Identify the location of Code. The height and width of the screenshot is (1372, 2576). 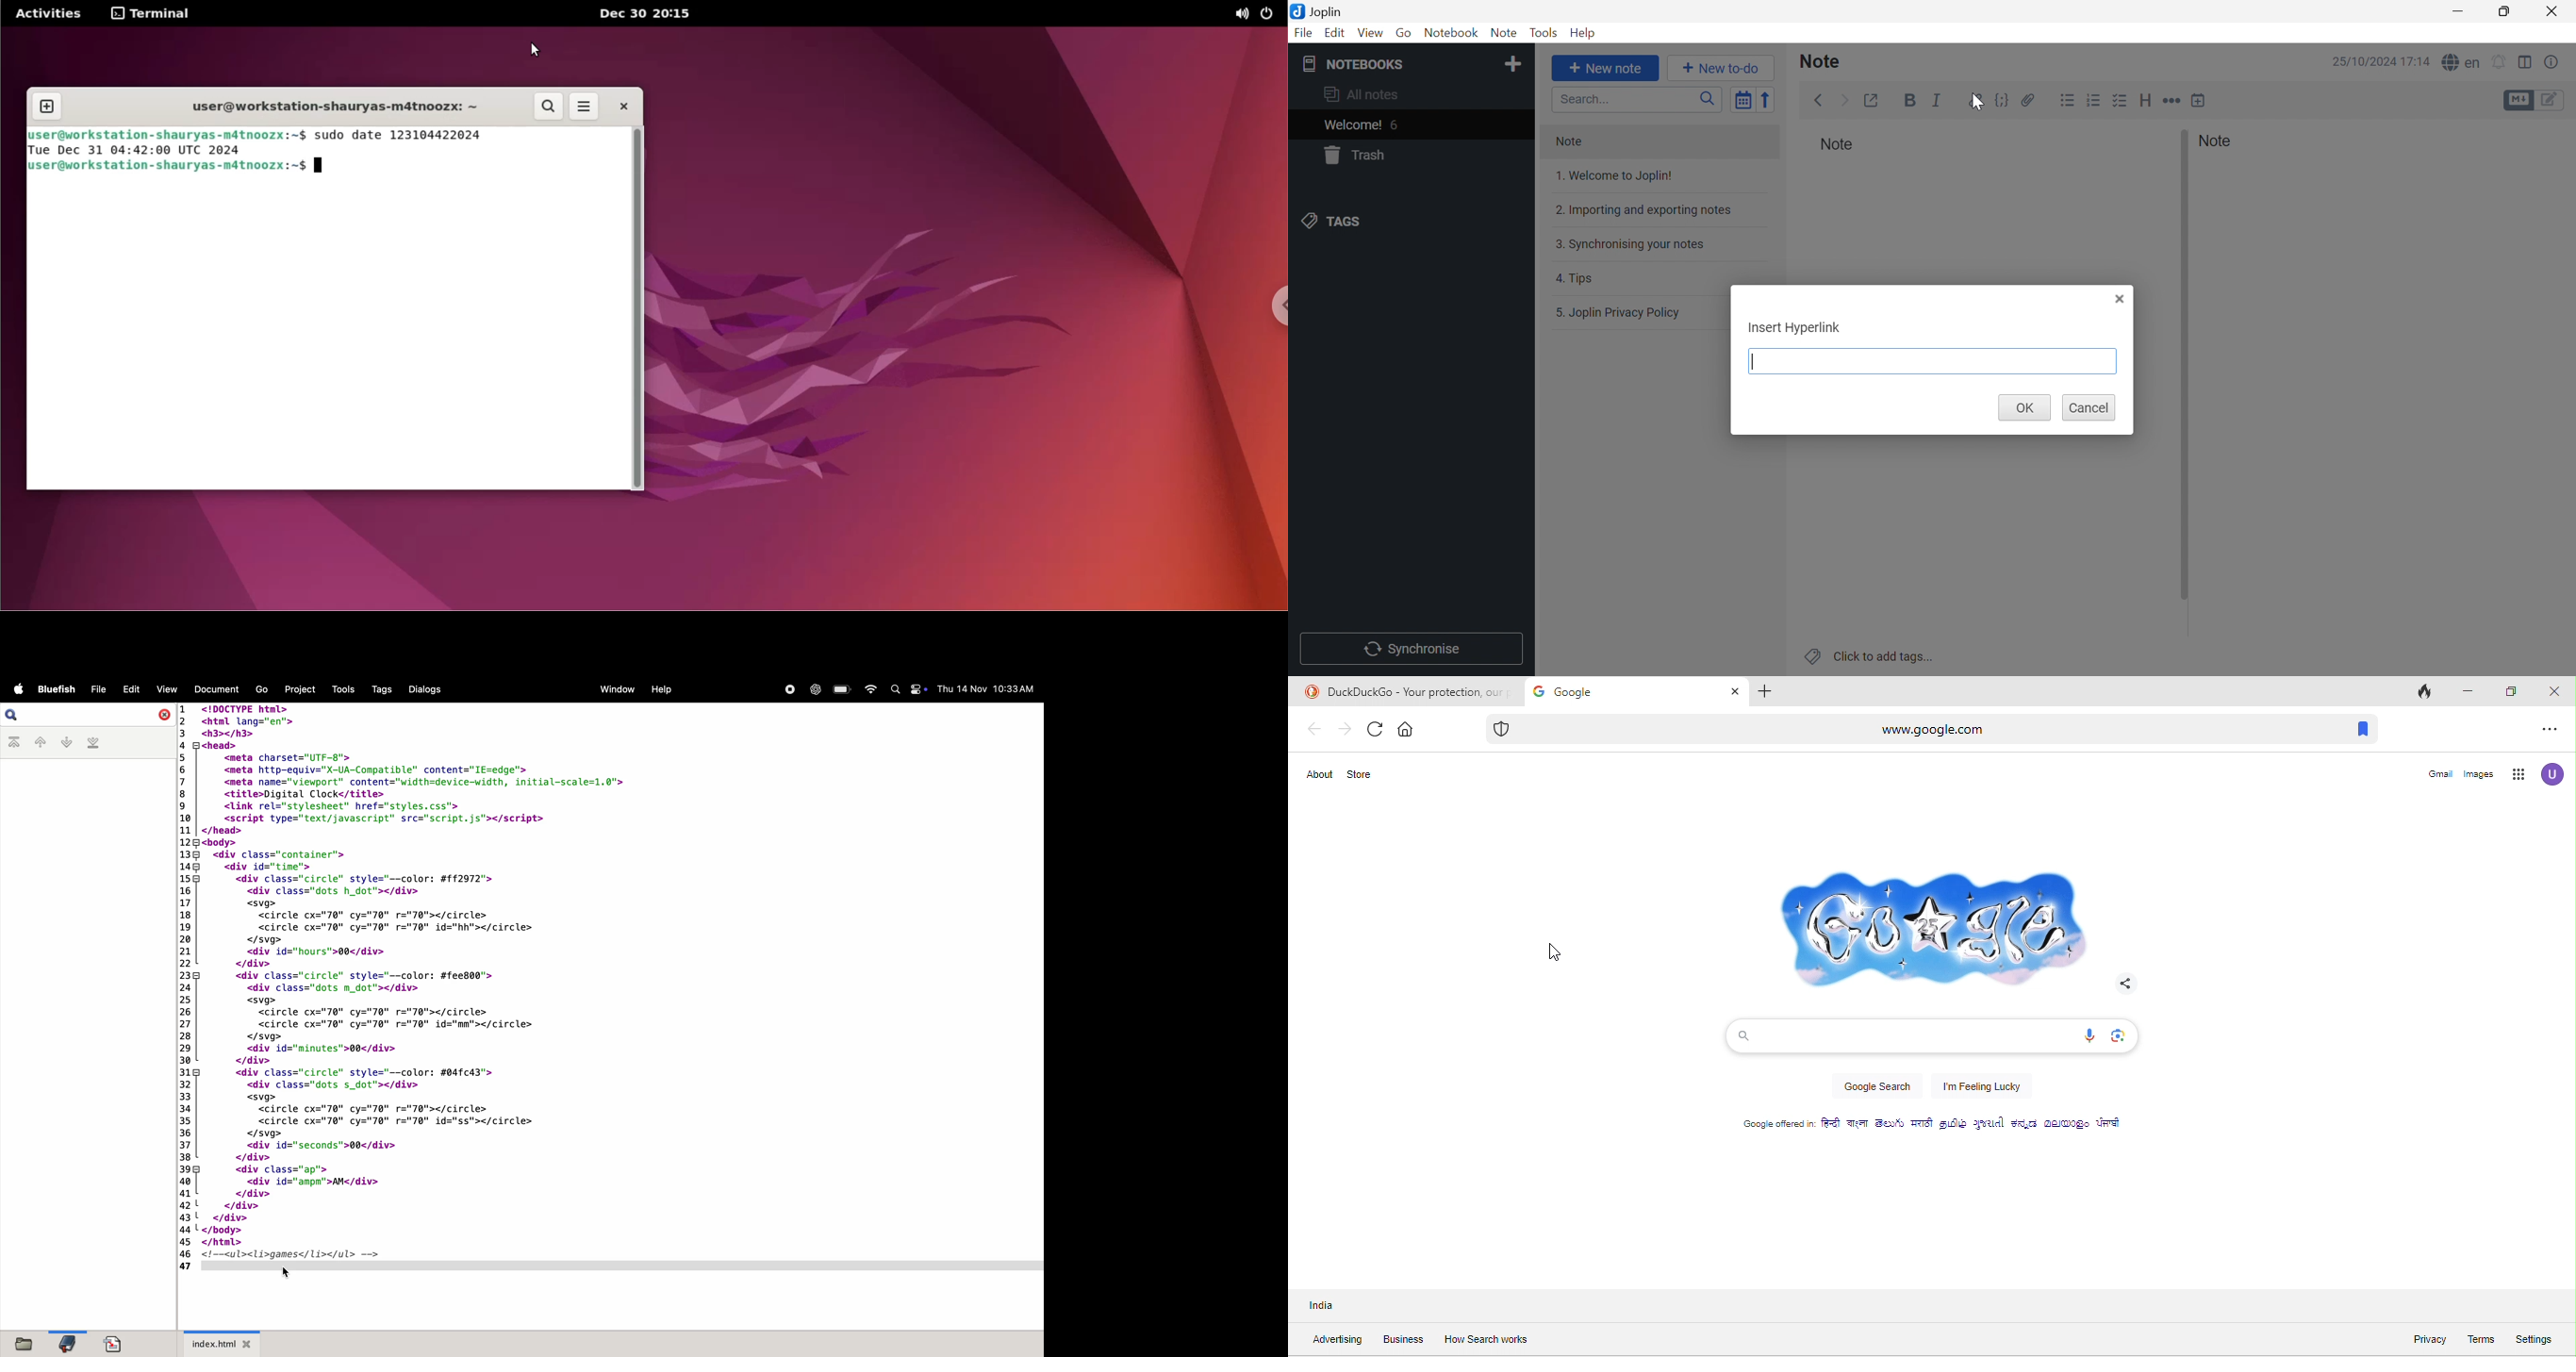
(2002, 100).